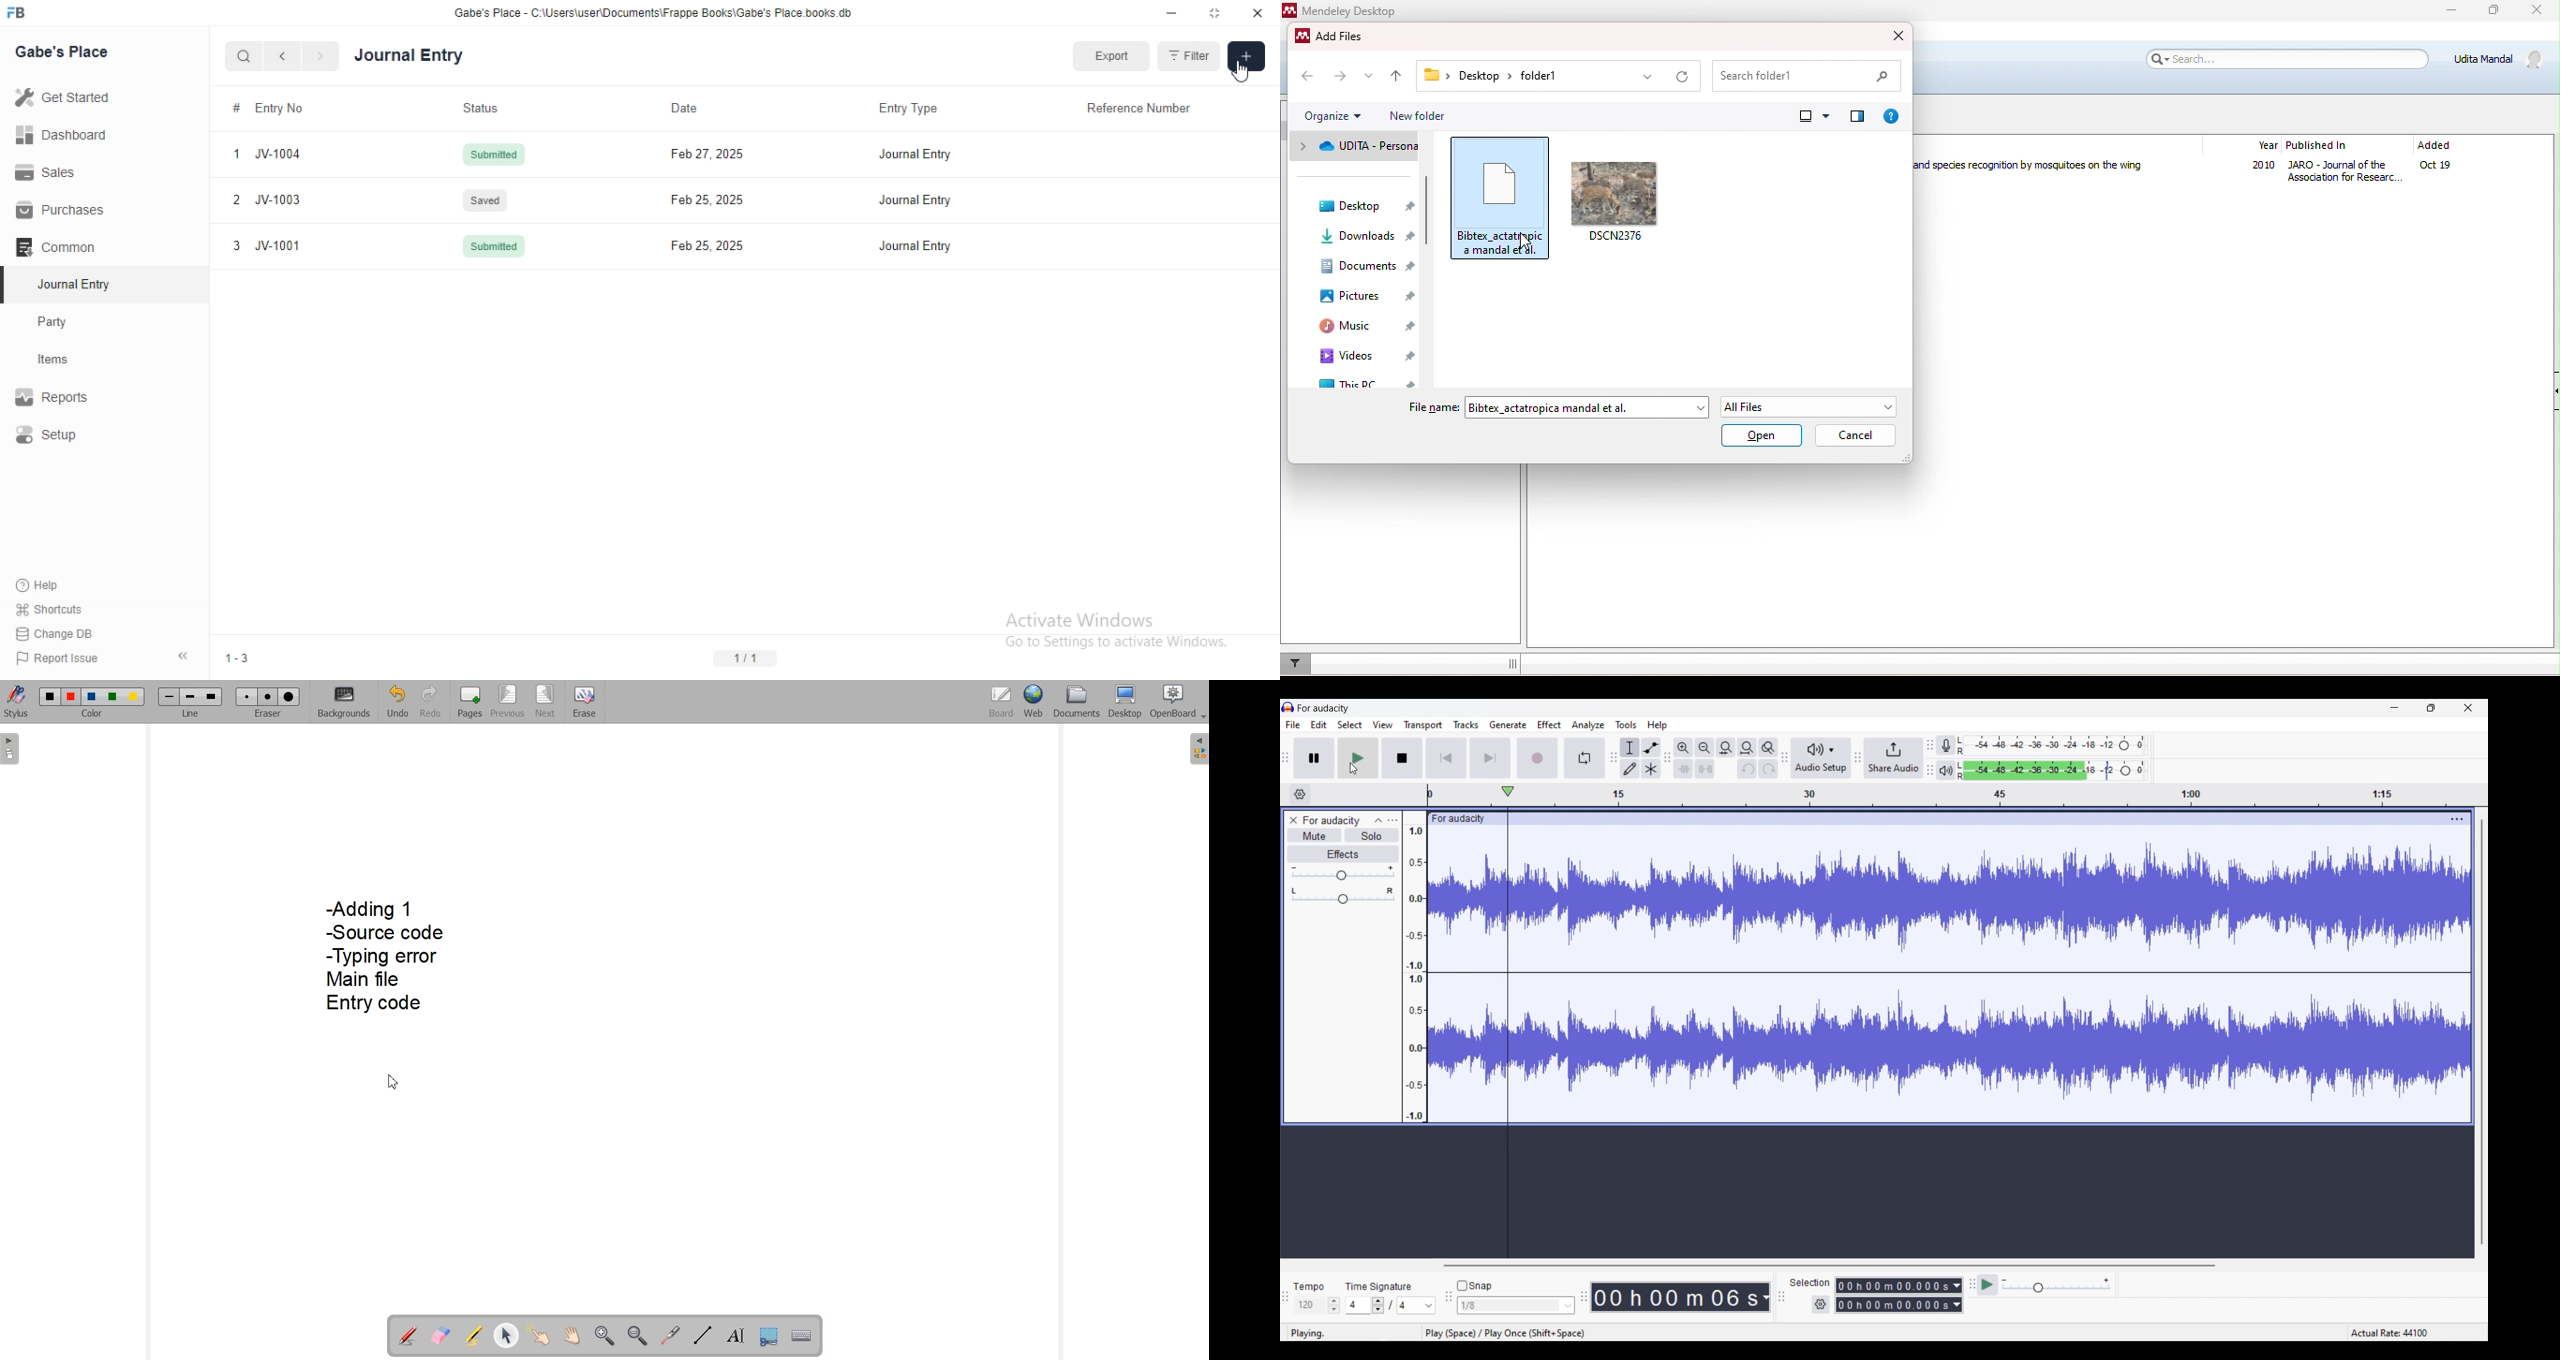 The width and height of the screenshot is (2576, 1372). Describe the element at coordinates (1126, 703) in the screenshot. I see `Desktop` at that location.